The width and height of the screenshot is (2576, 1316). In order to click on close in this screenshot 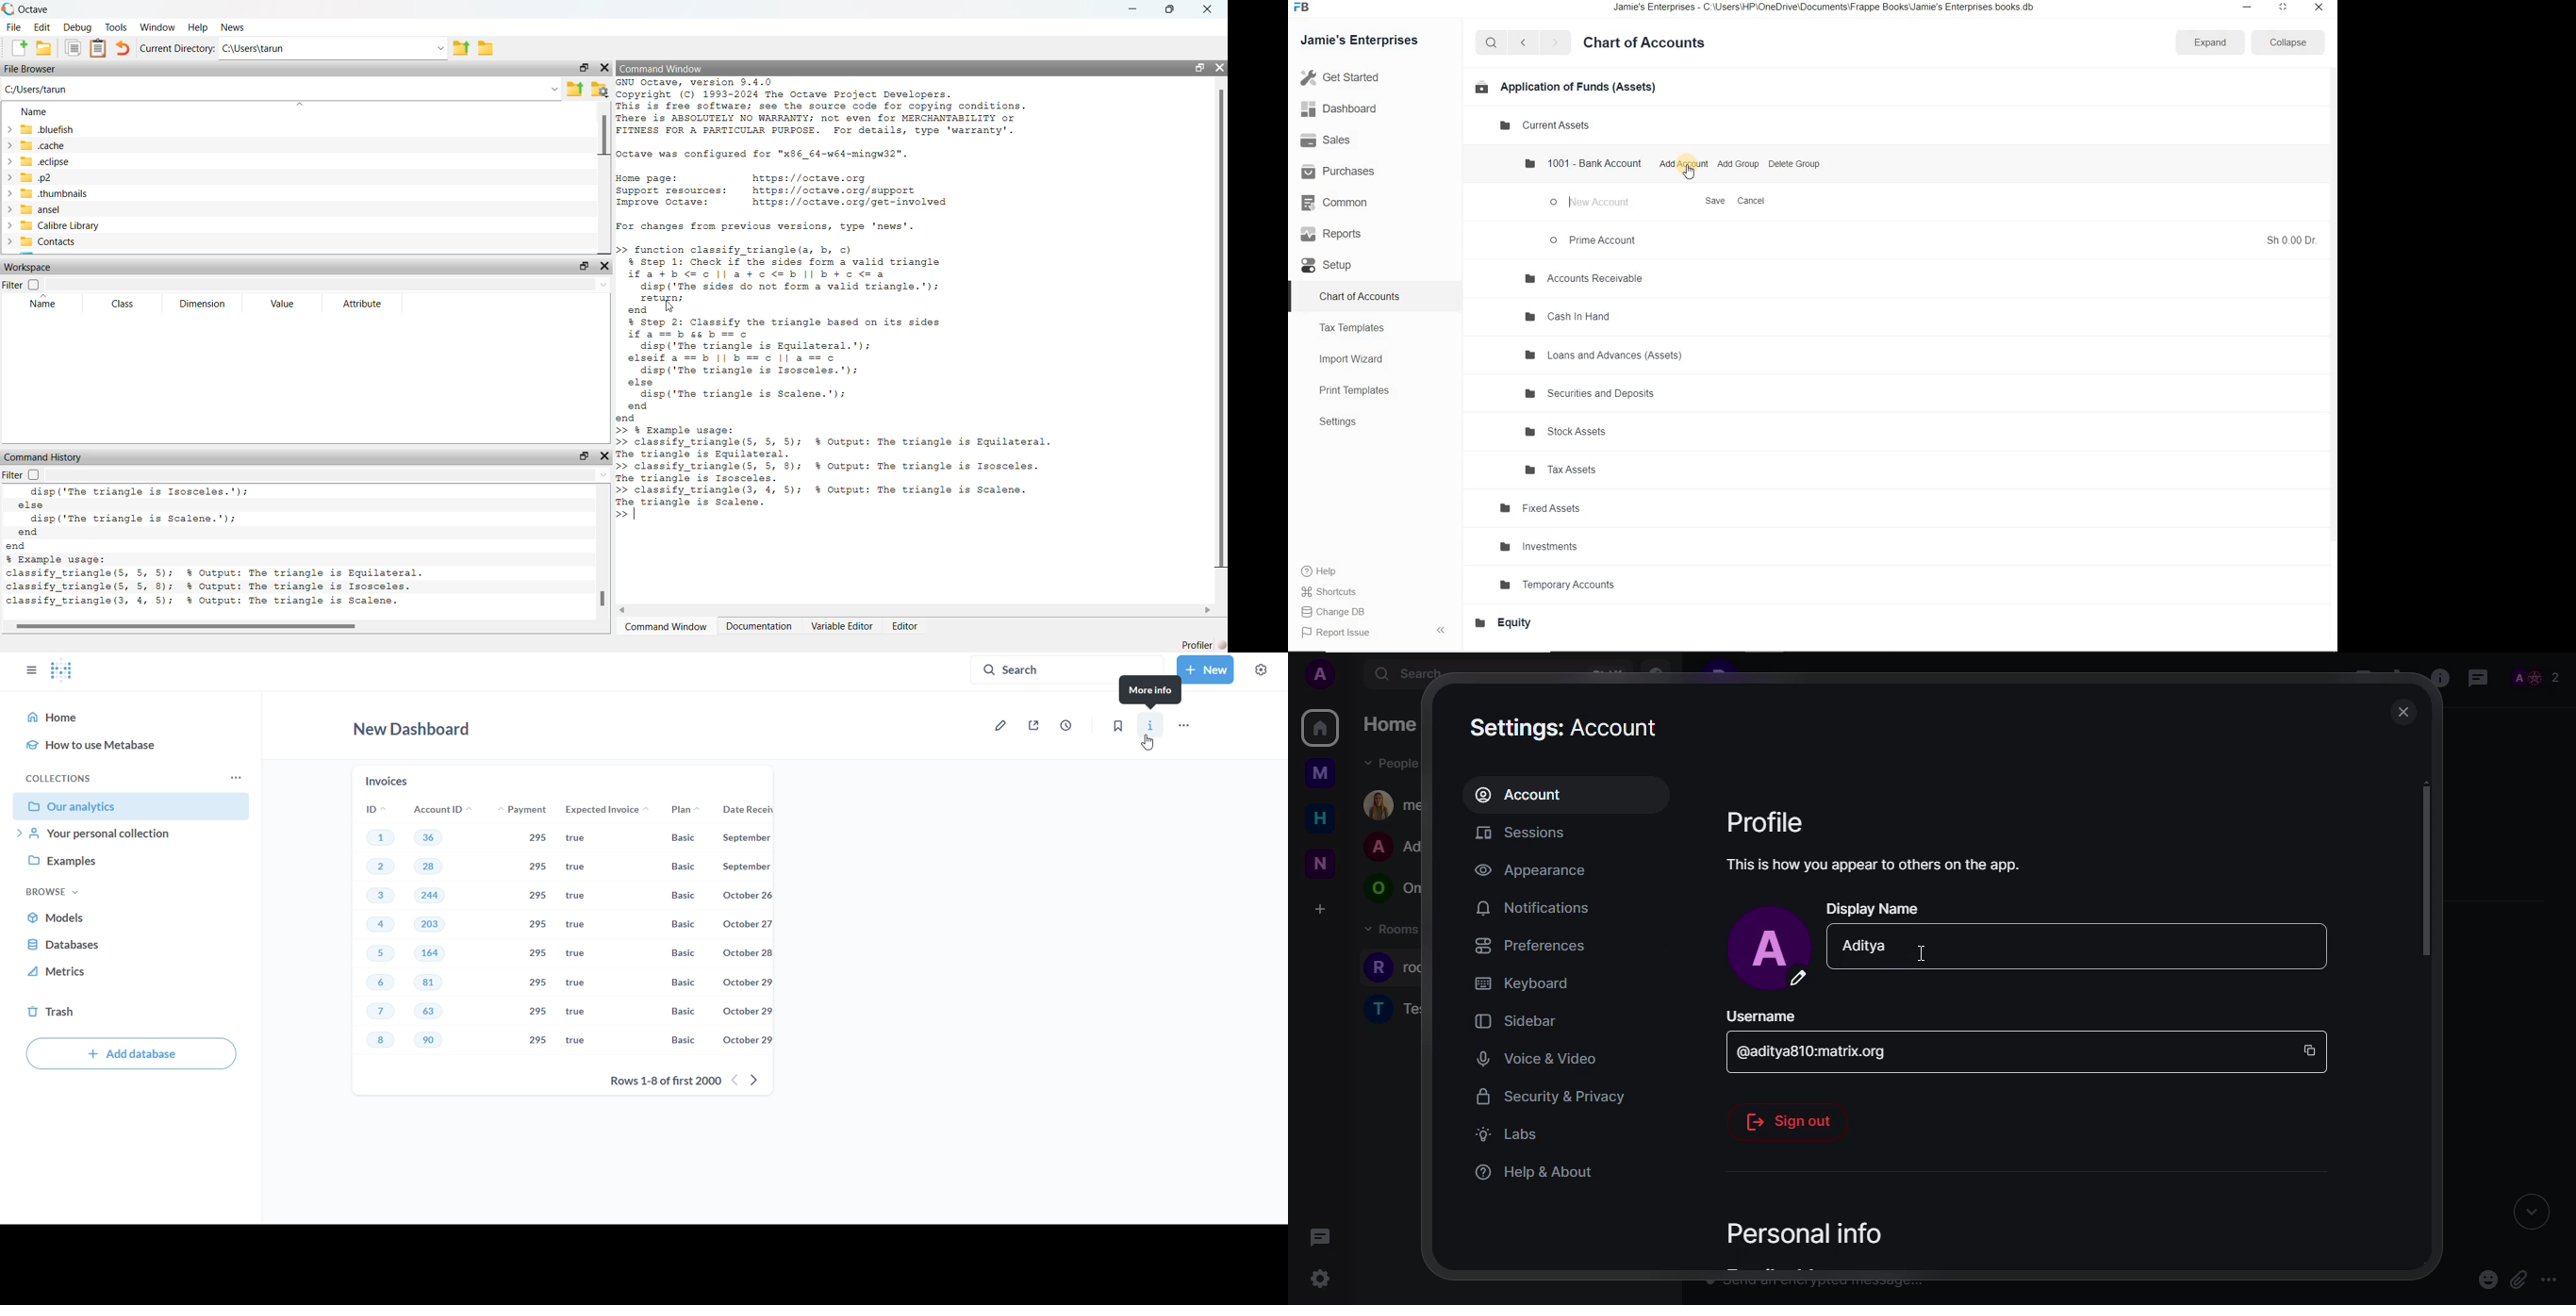, I will do `click(2403, 710)`.